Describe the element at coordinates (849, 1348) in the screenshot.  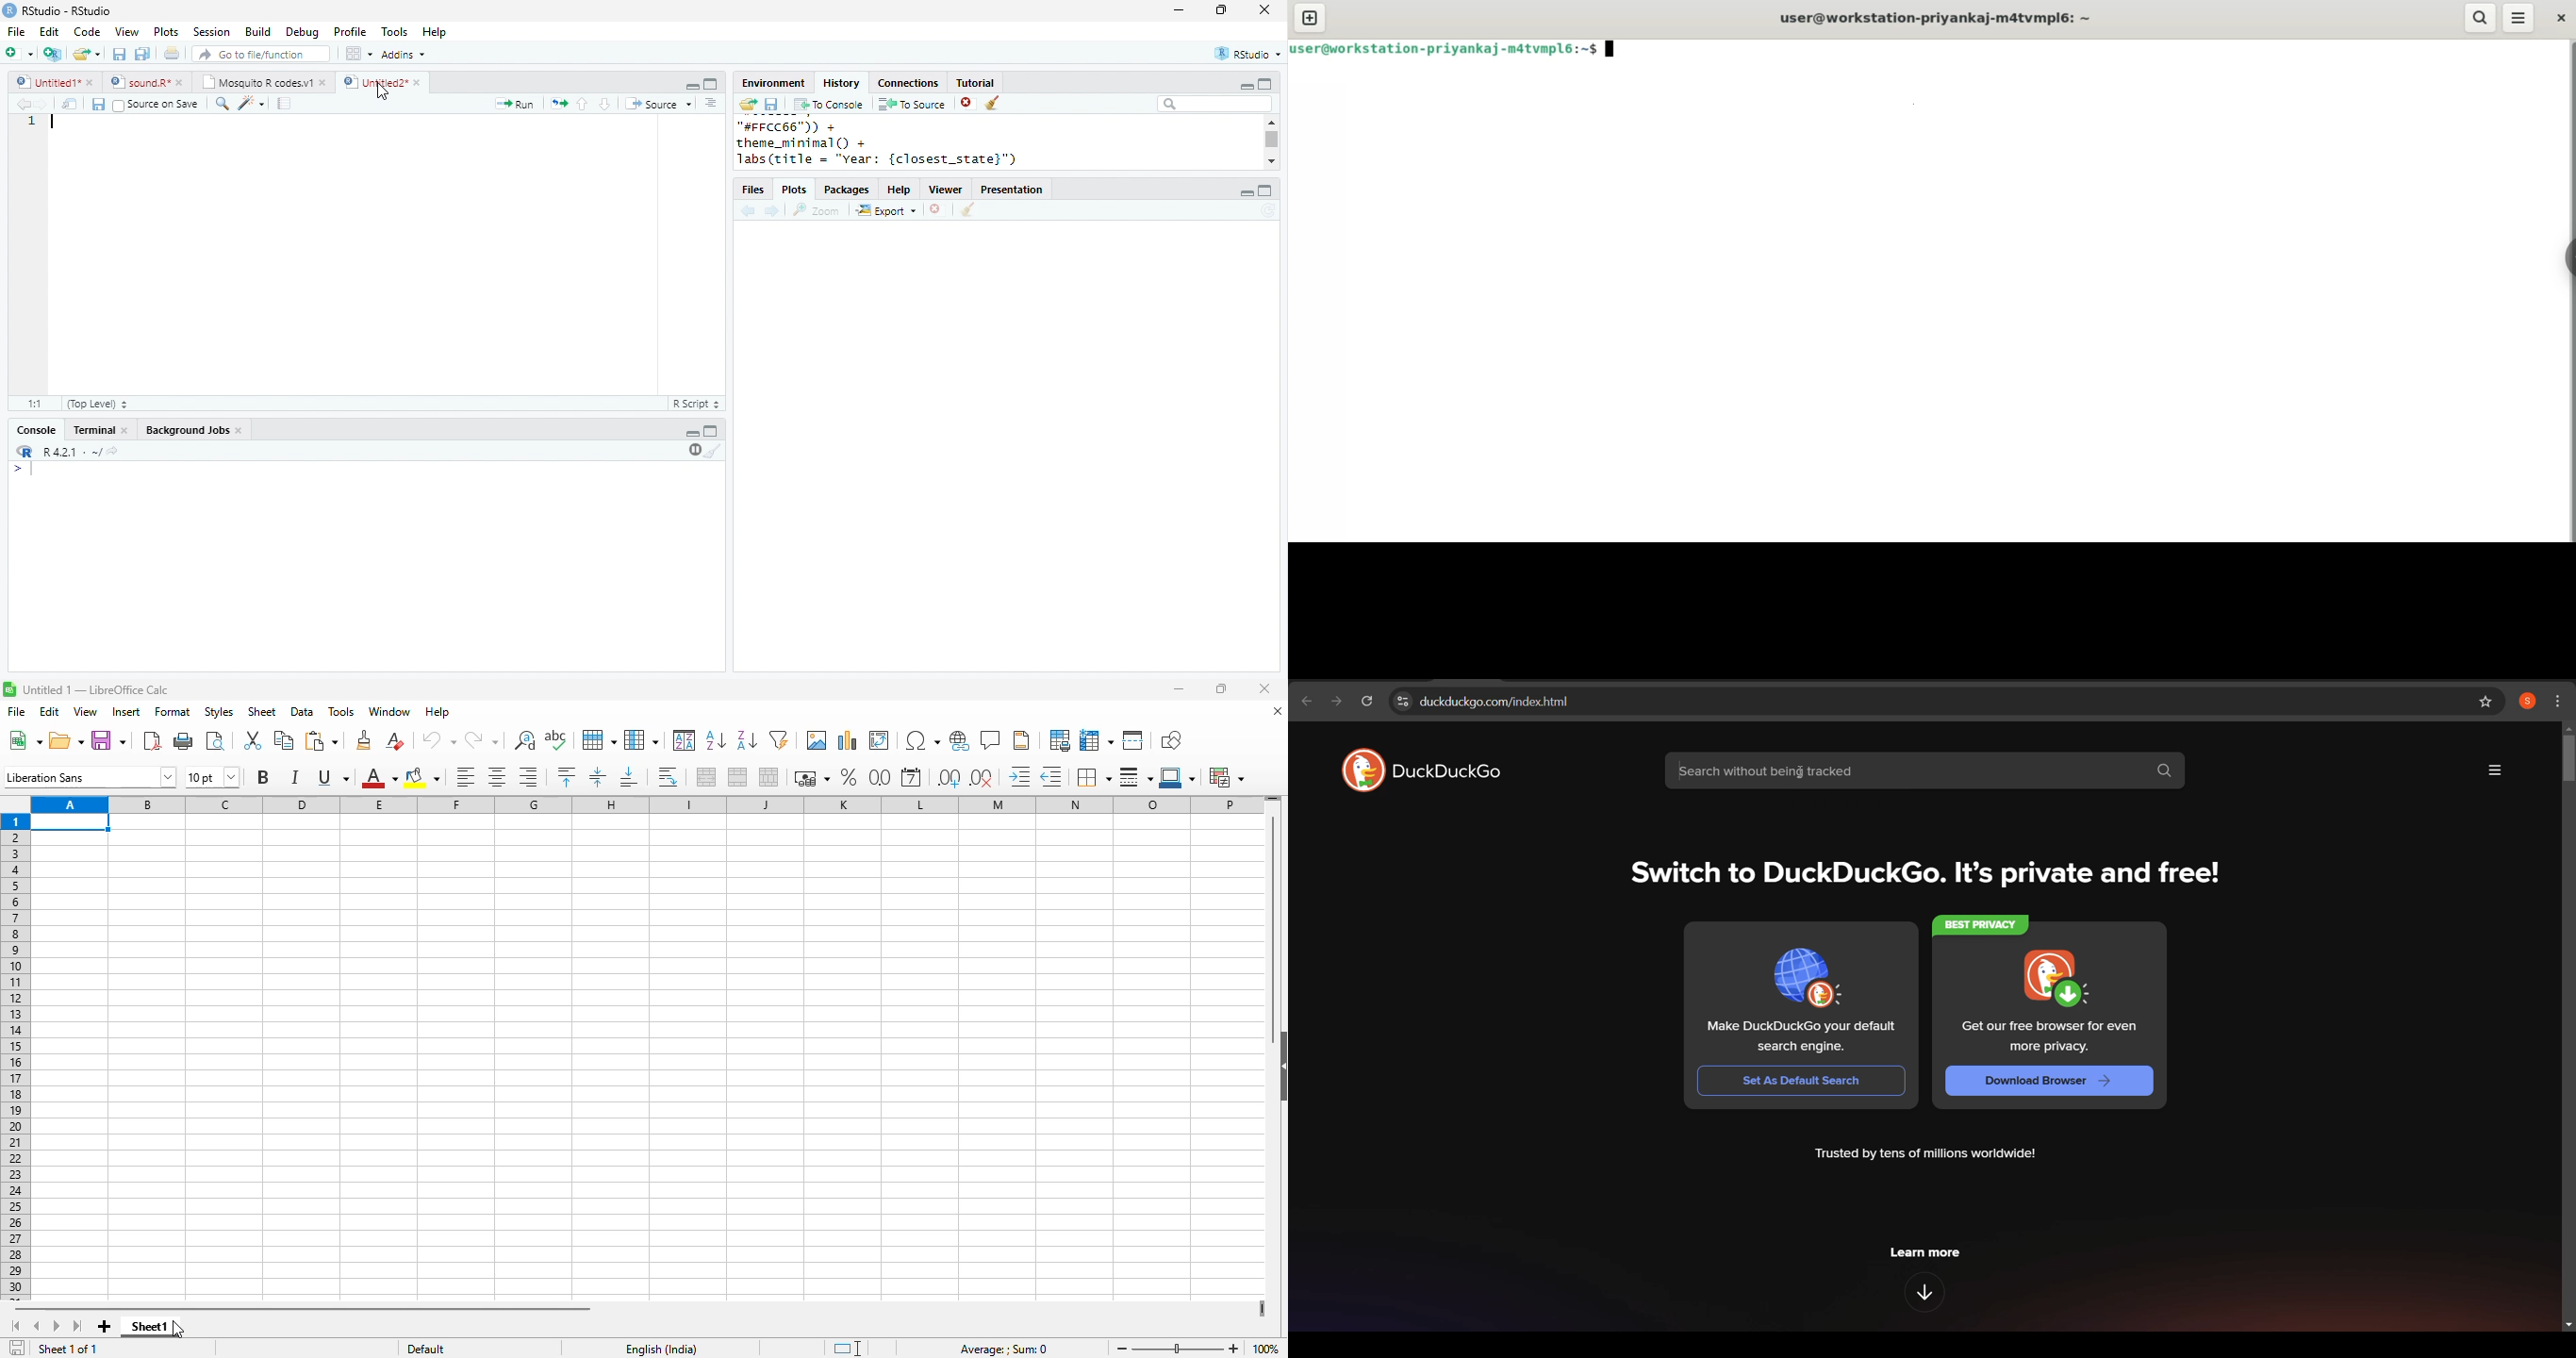
I see `standard selection` at that location.